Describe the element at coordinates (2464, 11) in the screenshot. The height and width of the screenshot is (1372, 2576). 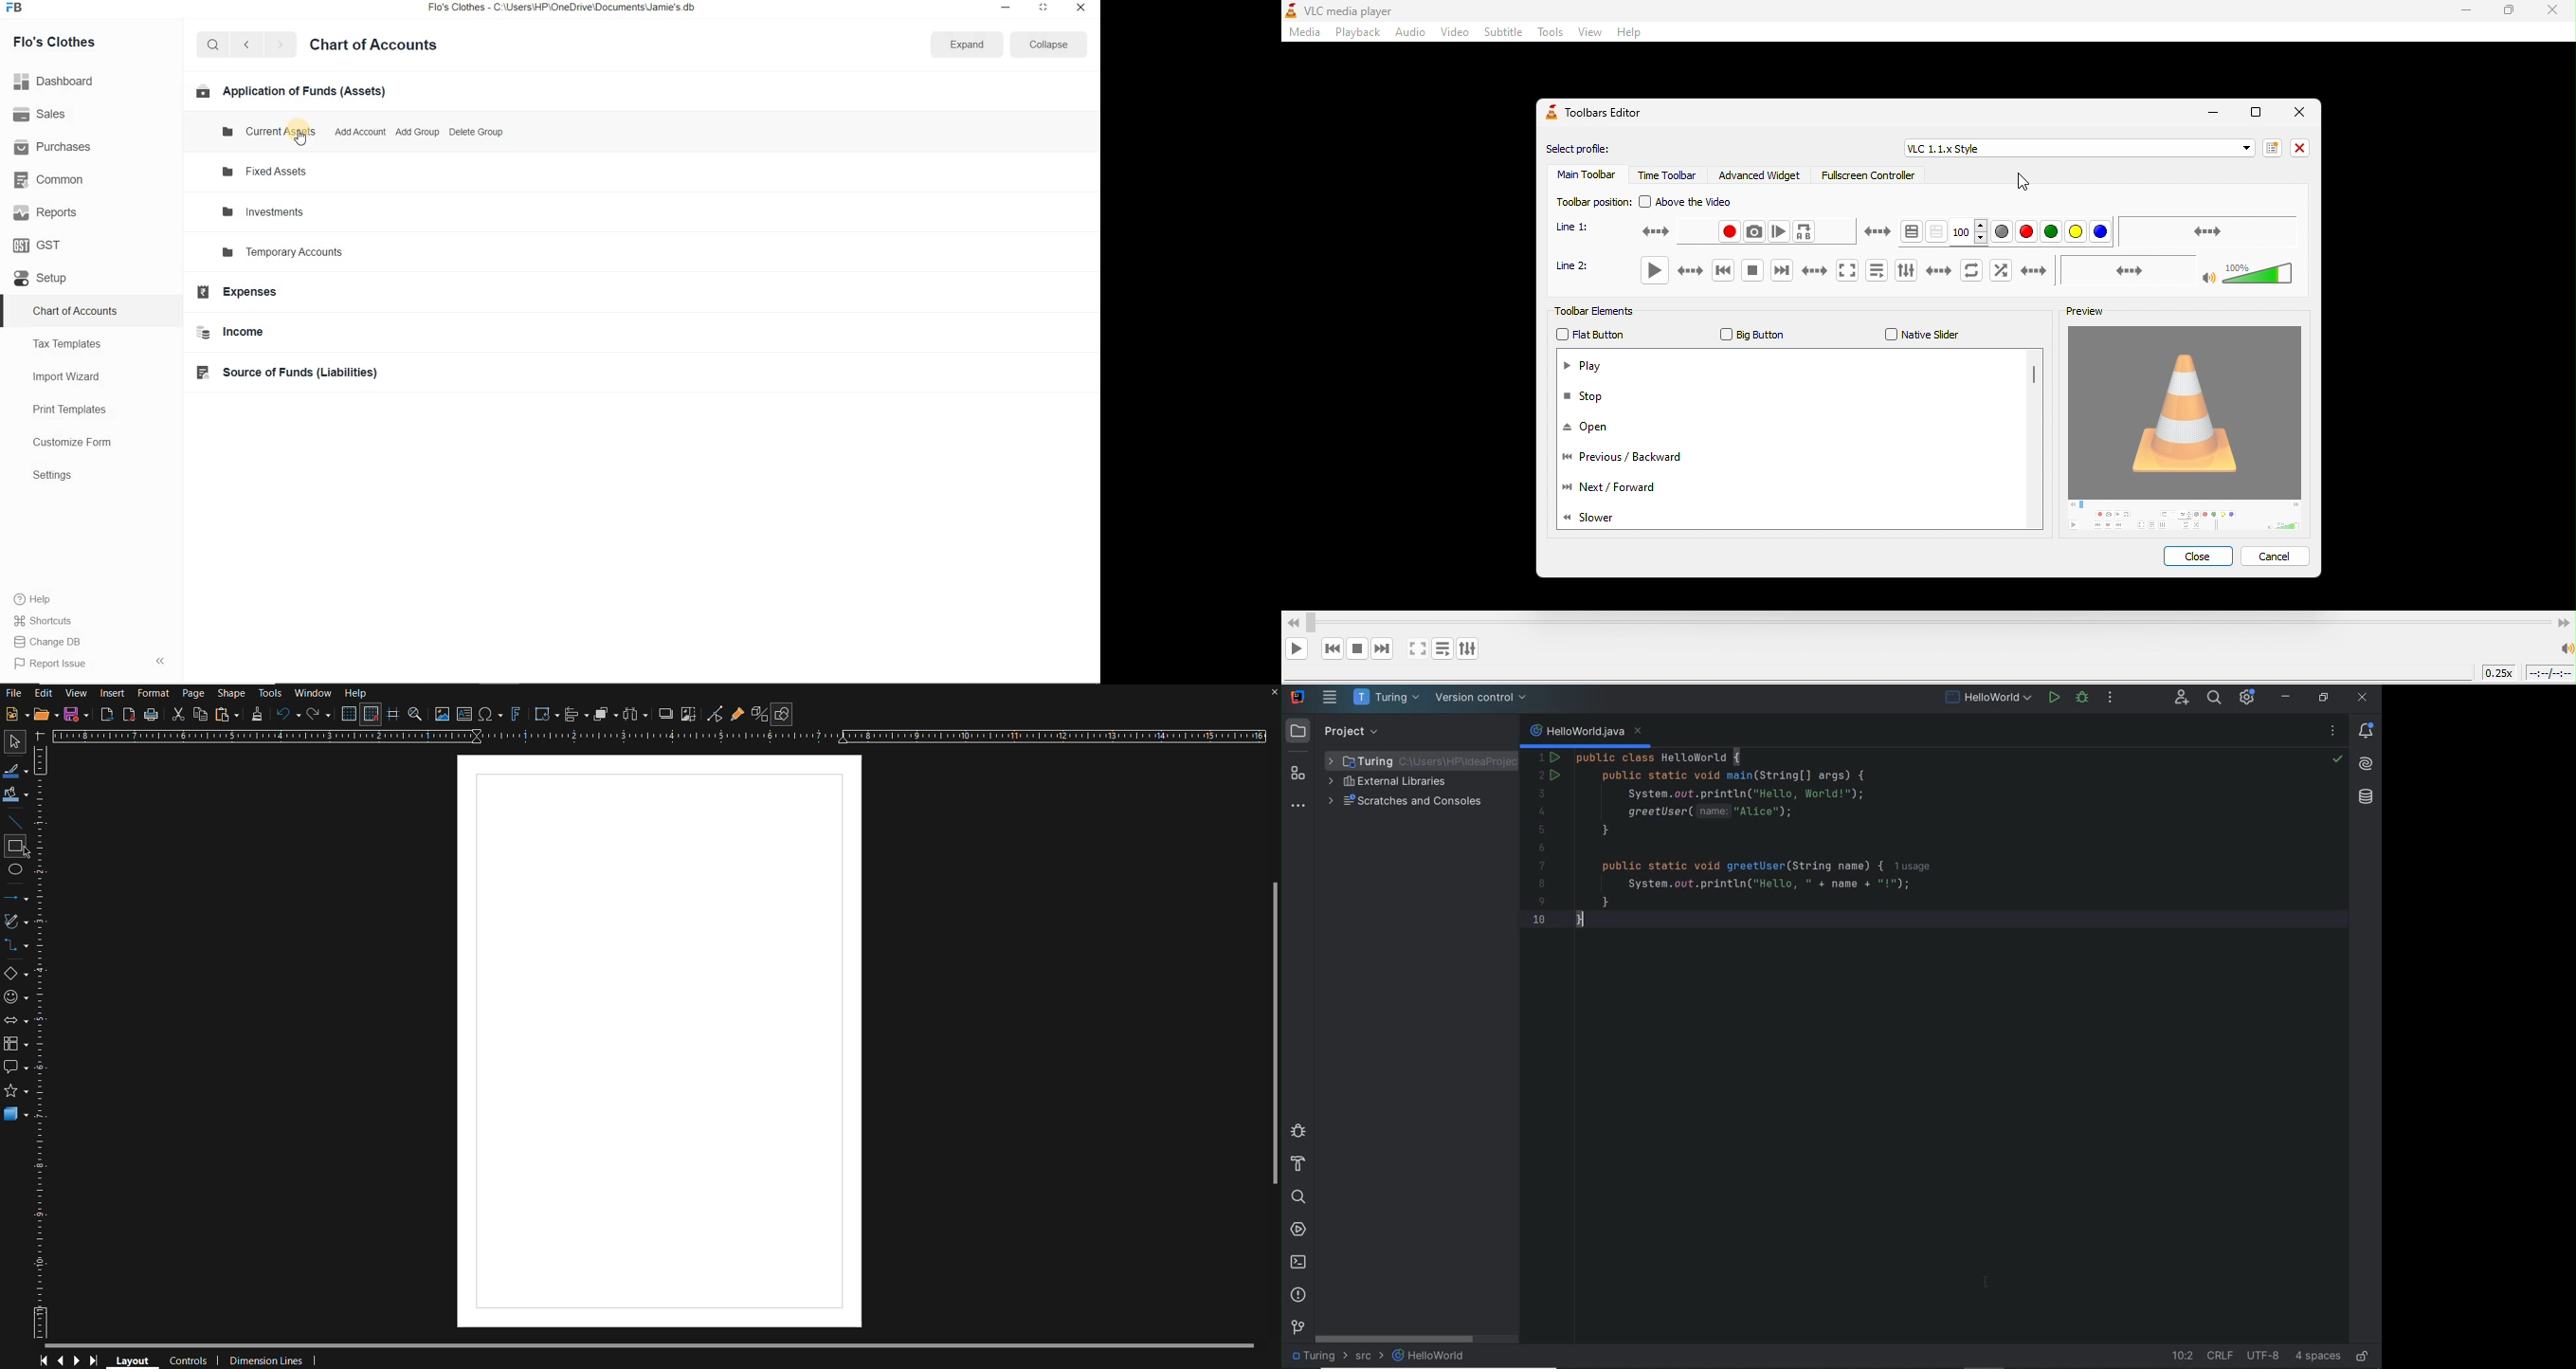
I see `minimize` at that location.